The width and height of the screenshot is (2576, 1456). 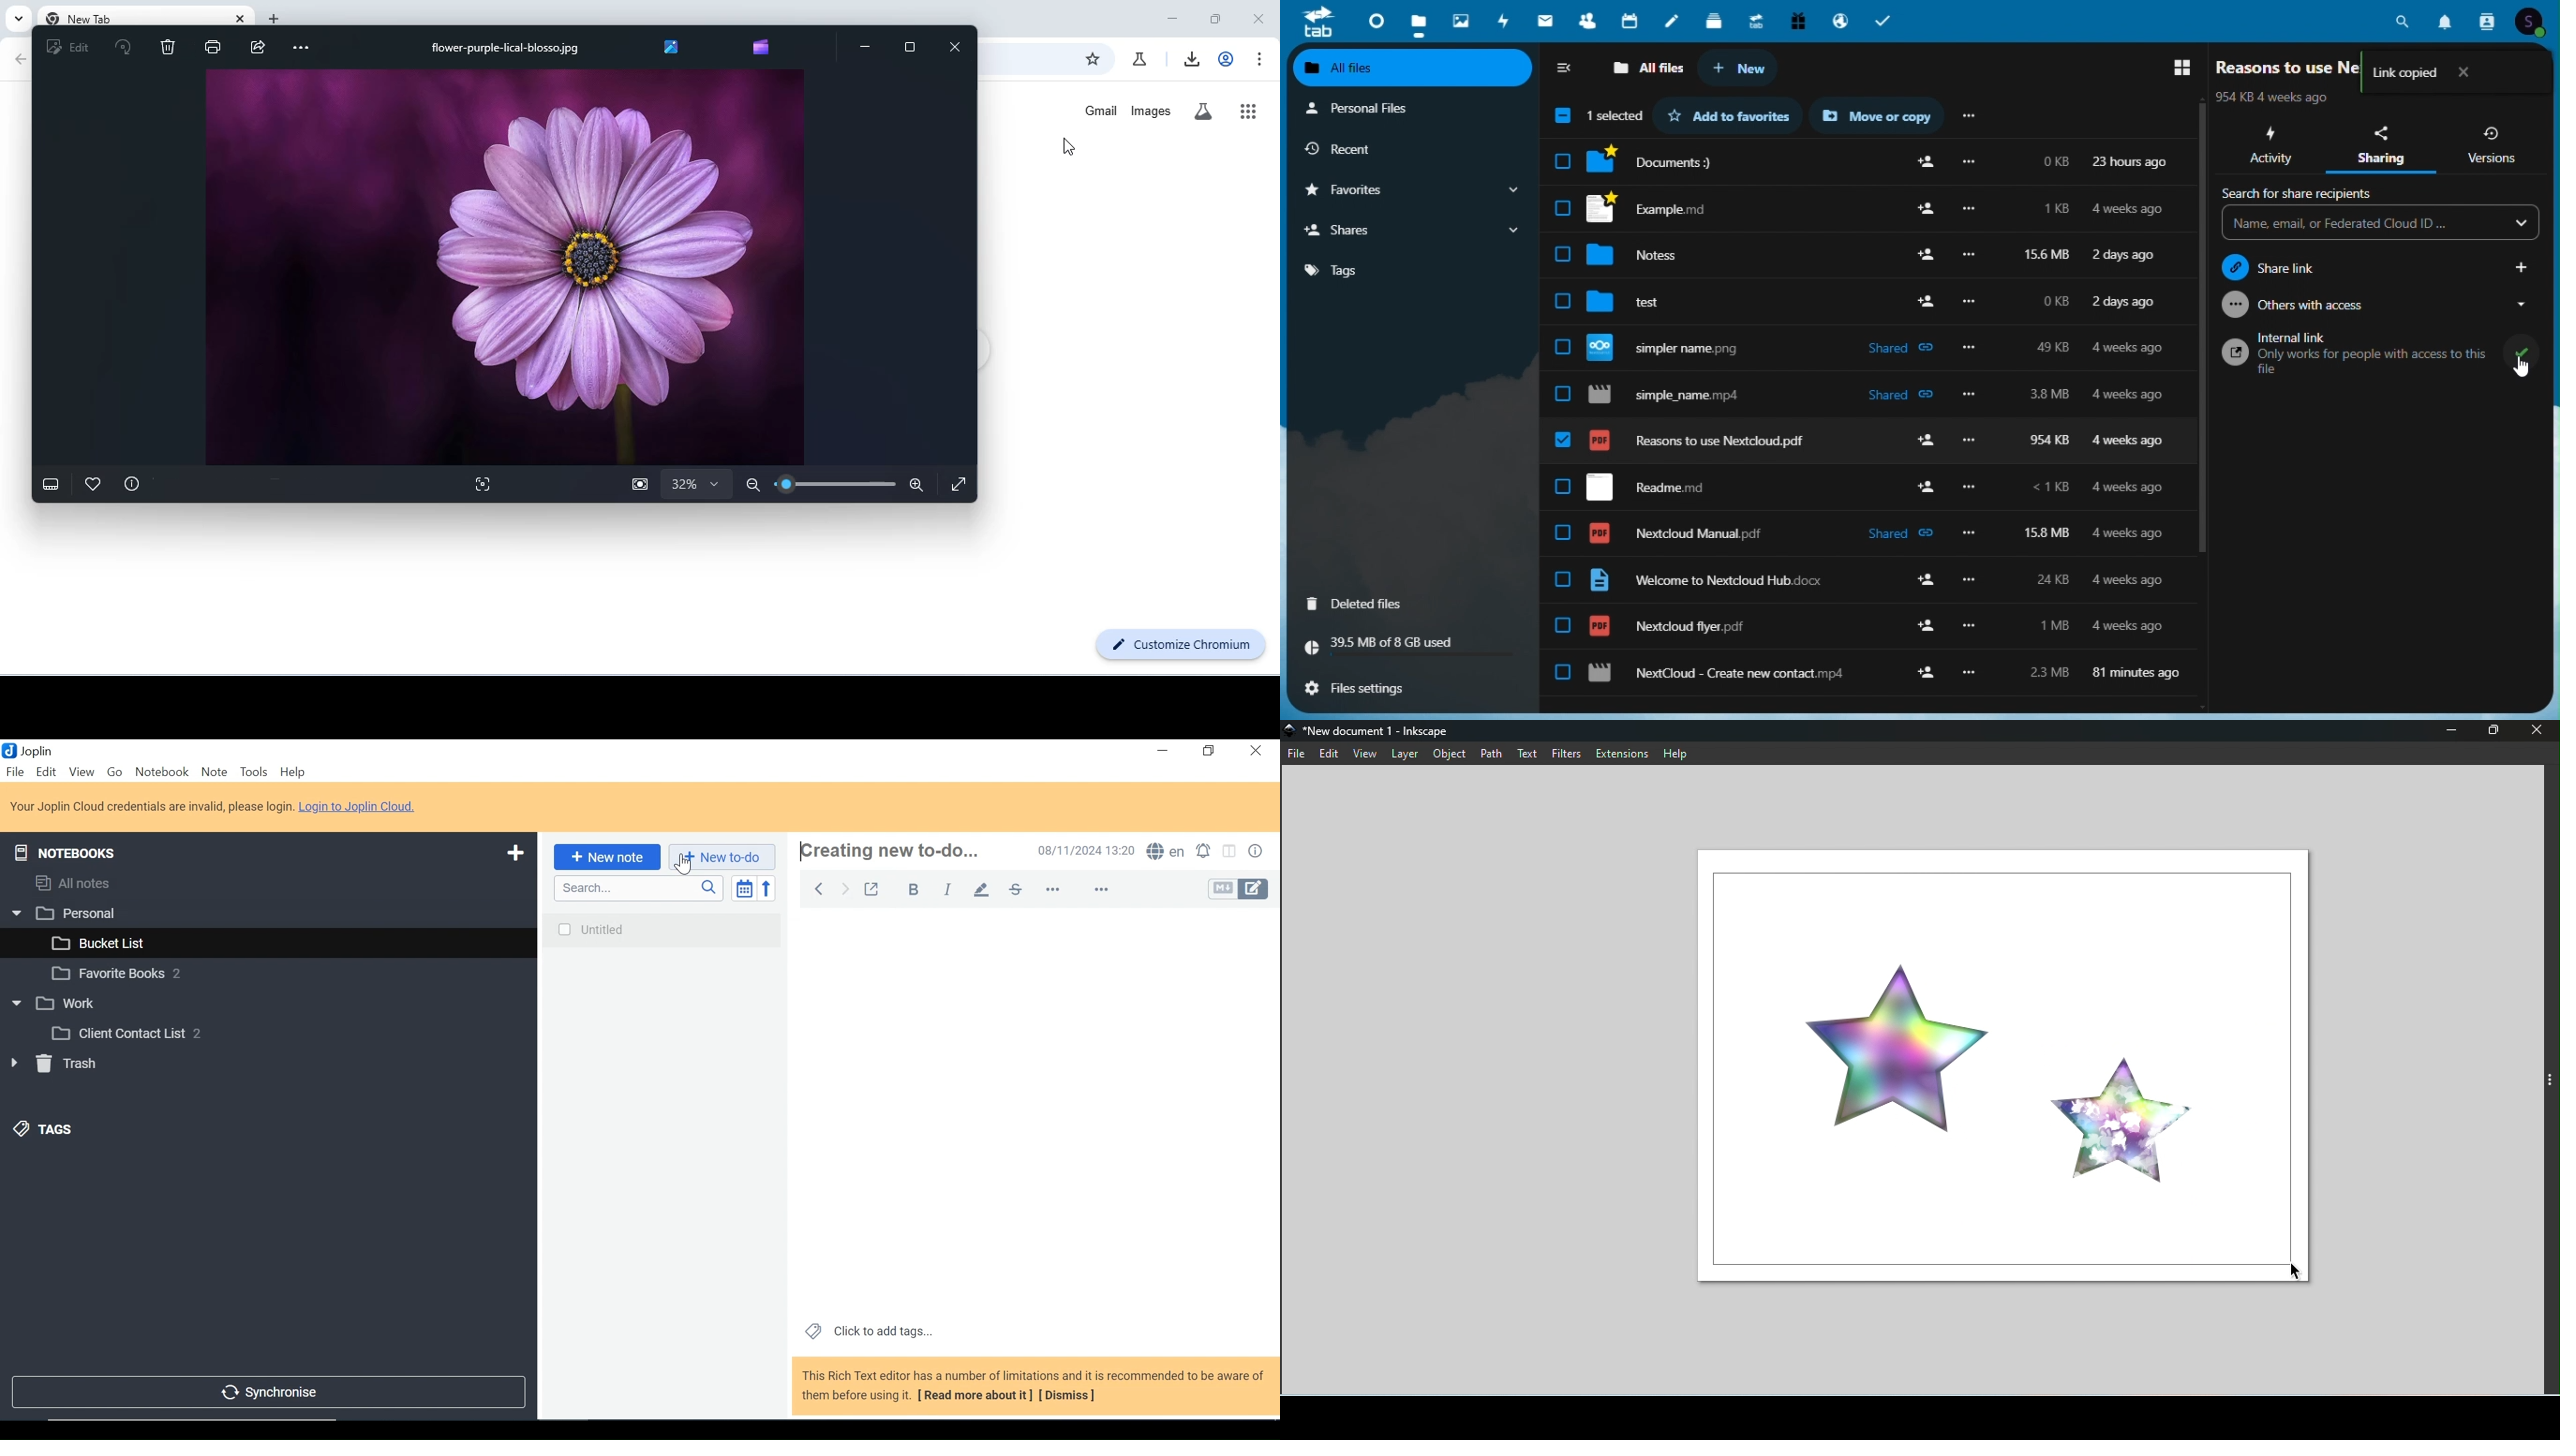 What do you see at coordinates (1565, 441) in the screenshot?
I see `checkbox` at bounding box center [1565, 441].